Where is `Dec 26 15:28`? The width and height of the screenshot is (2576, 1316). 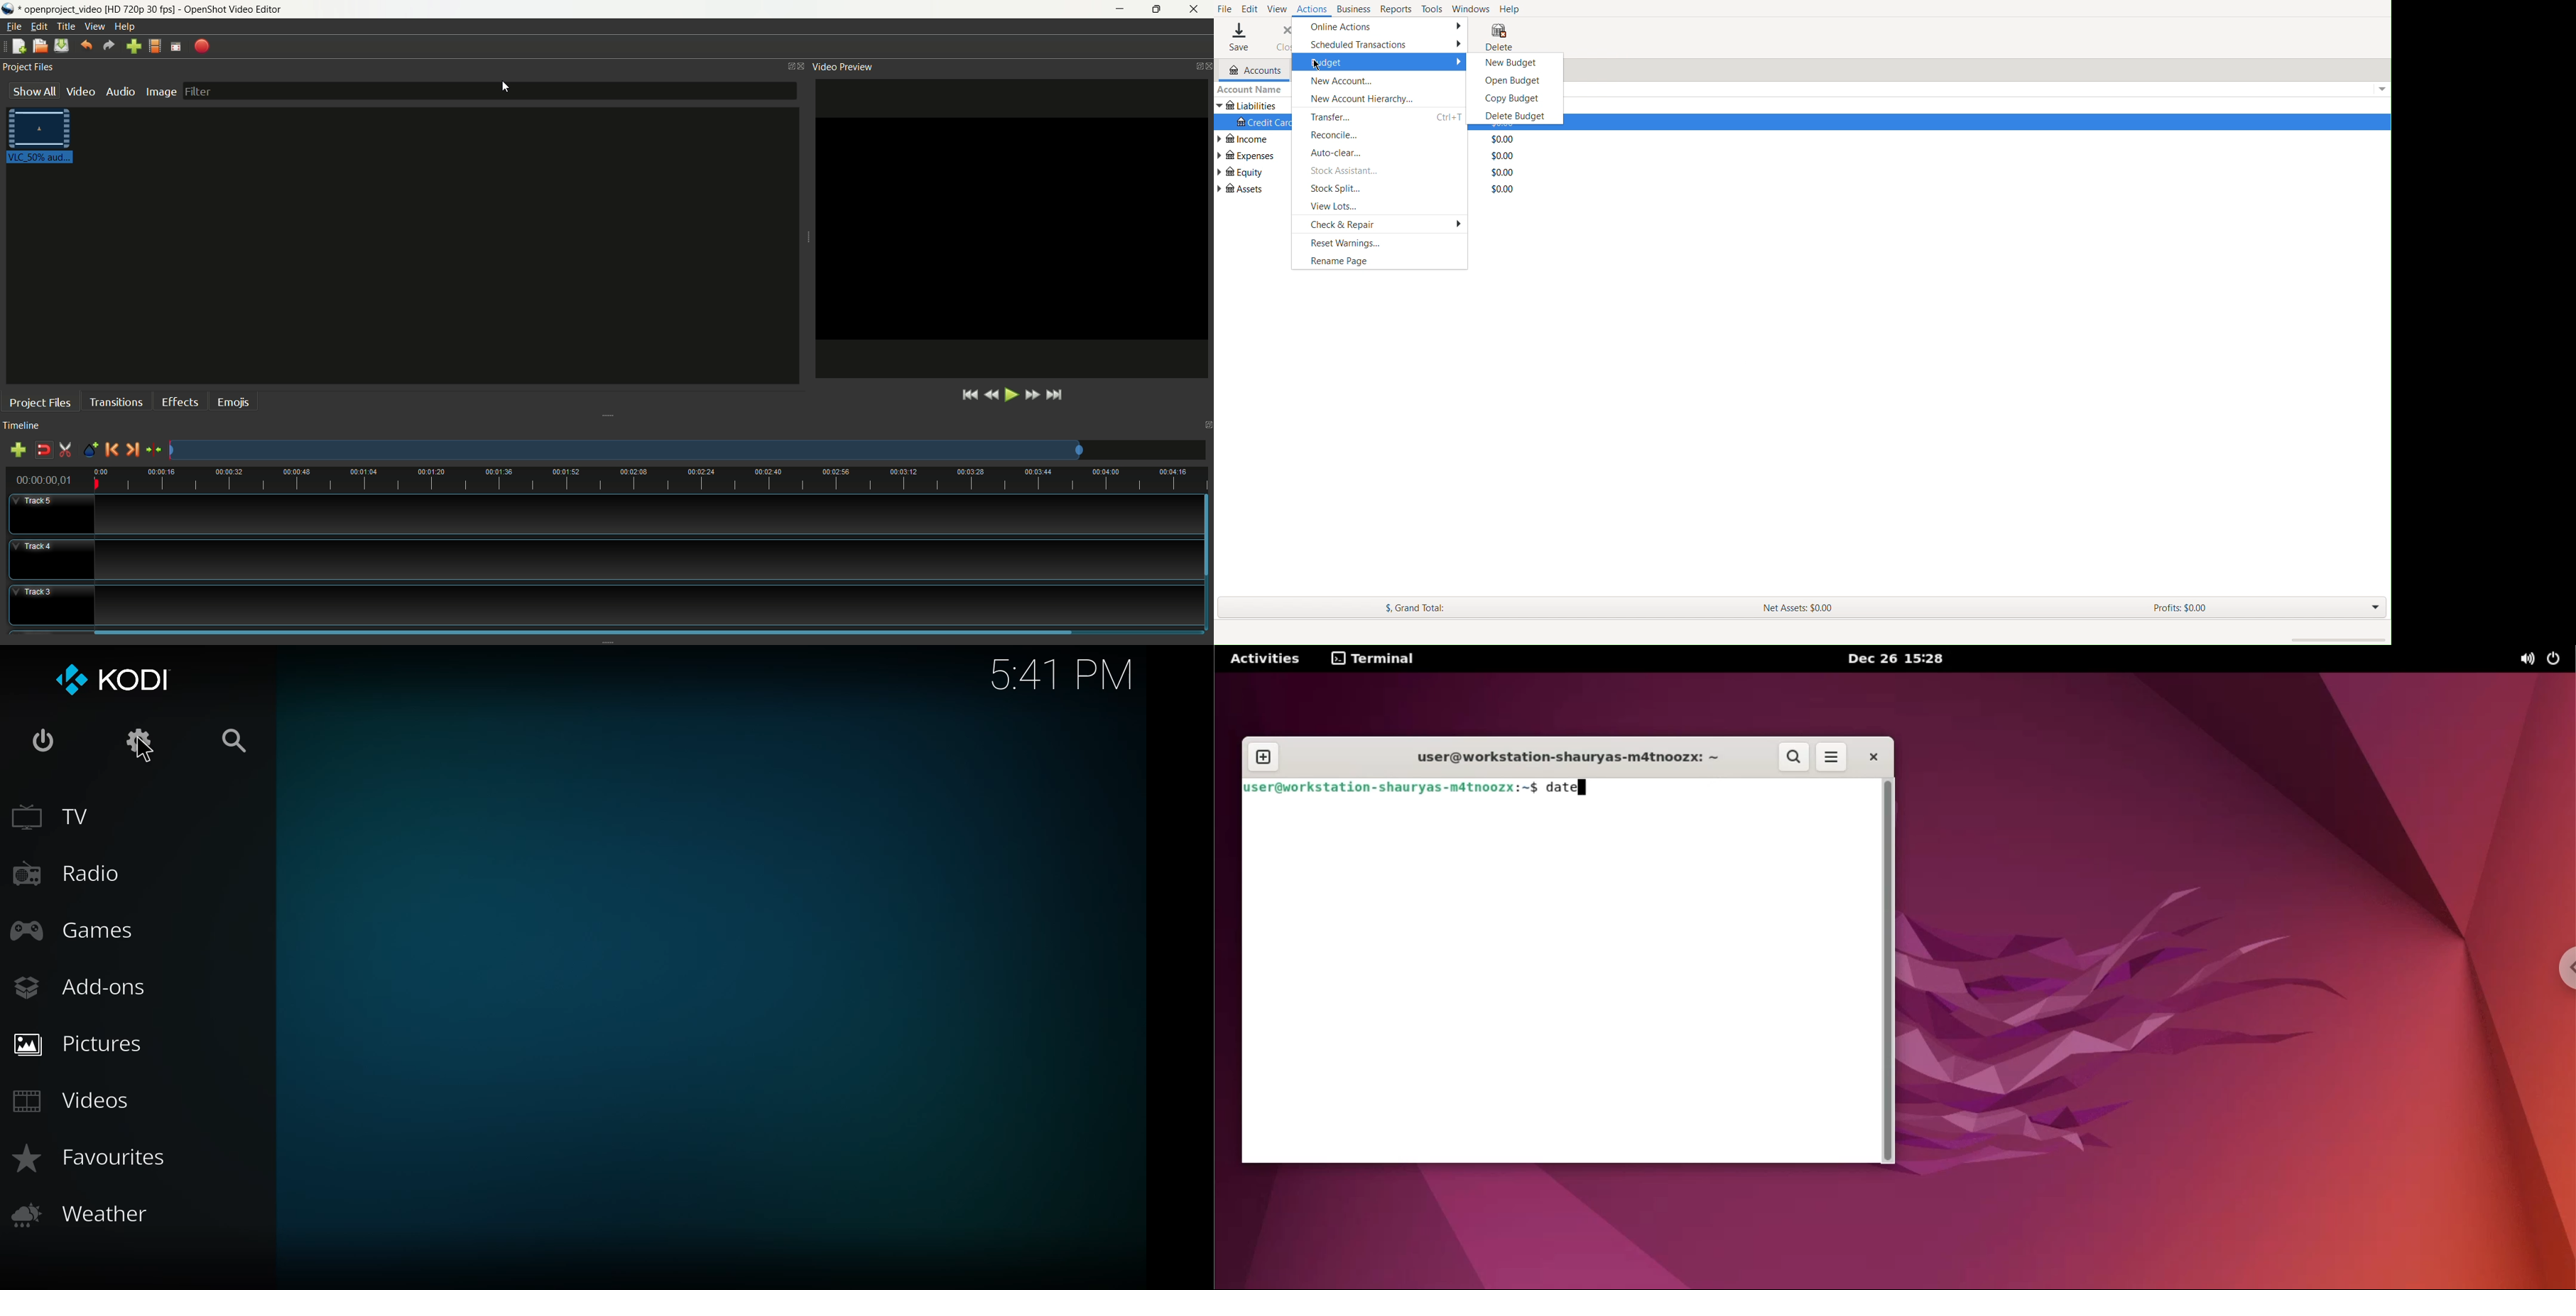 Dec 26 15:28 is located at coordinates (1893, 658).